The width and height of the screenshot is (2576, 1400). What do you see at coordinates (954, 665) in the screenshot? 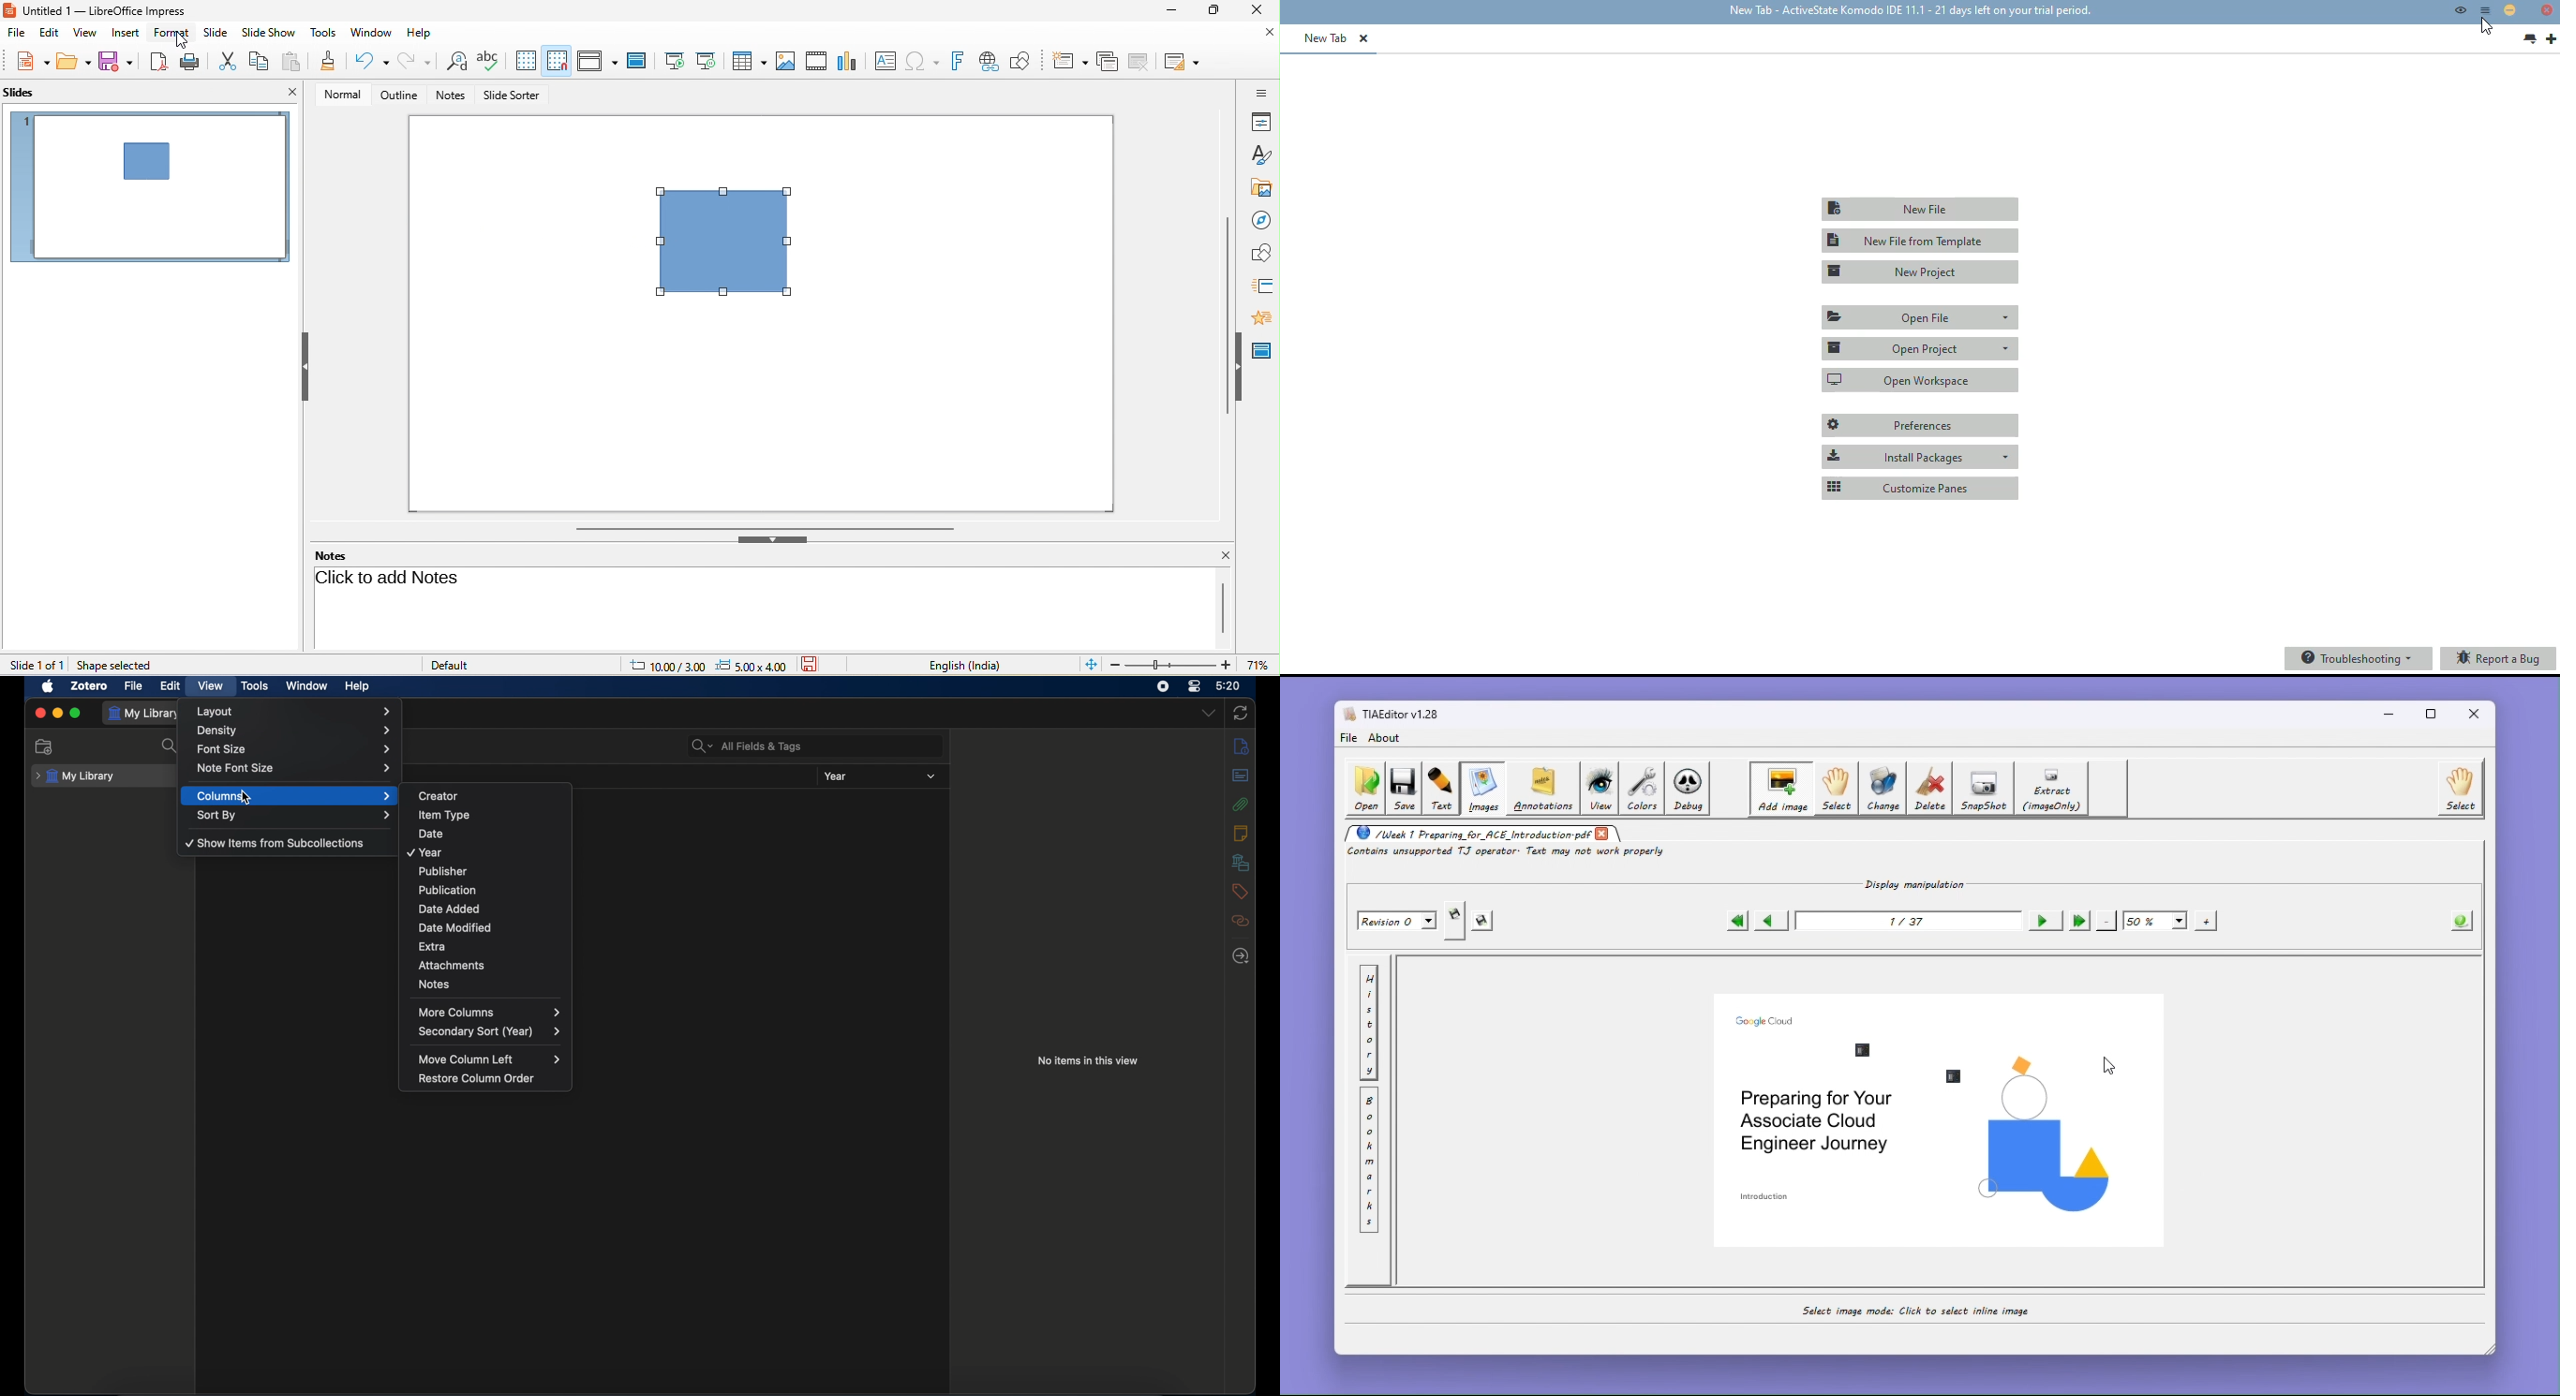
I see `English (India)` at bounding box center [954, 665].